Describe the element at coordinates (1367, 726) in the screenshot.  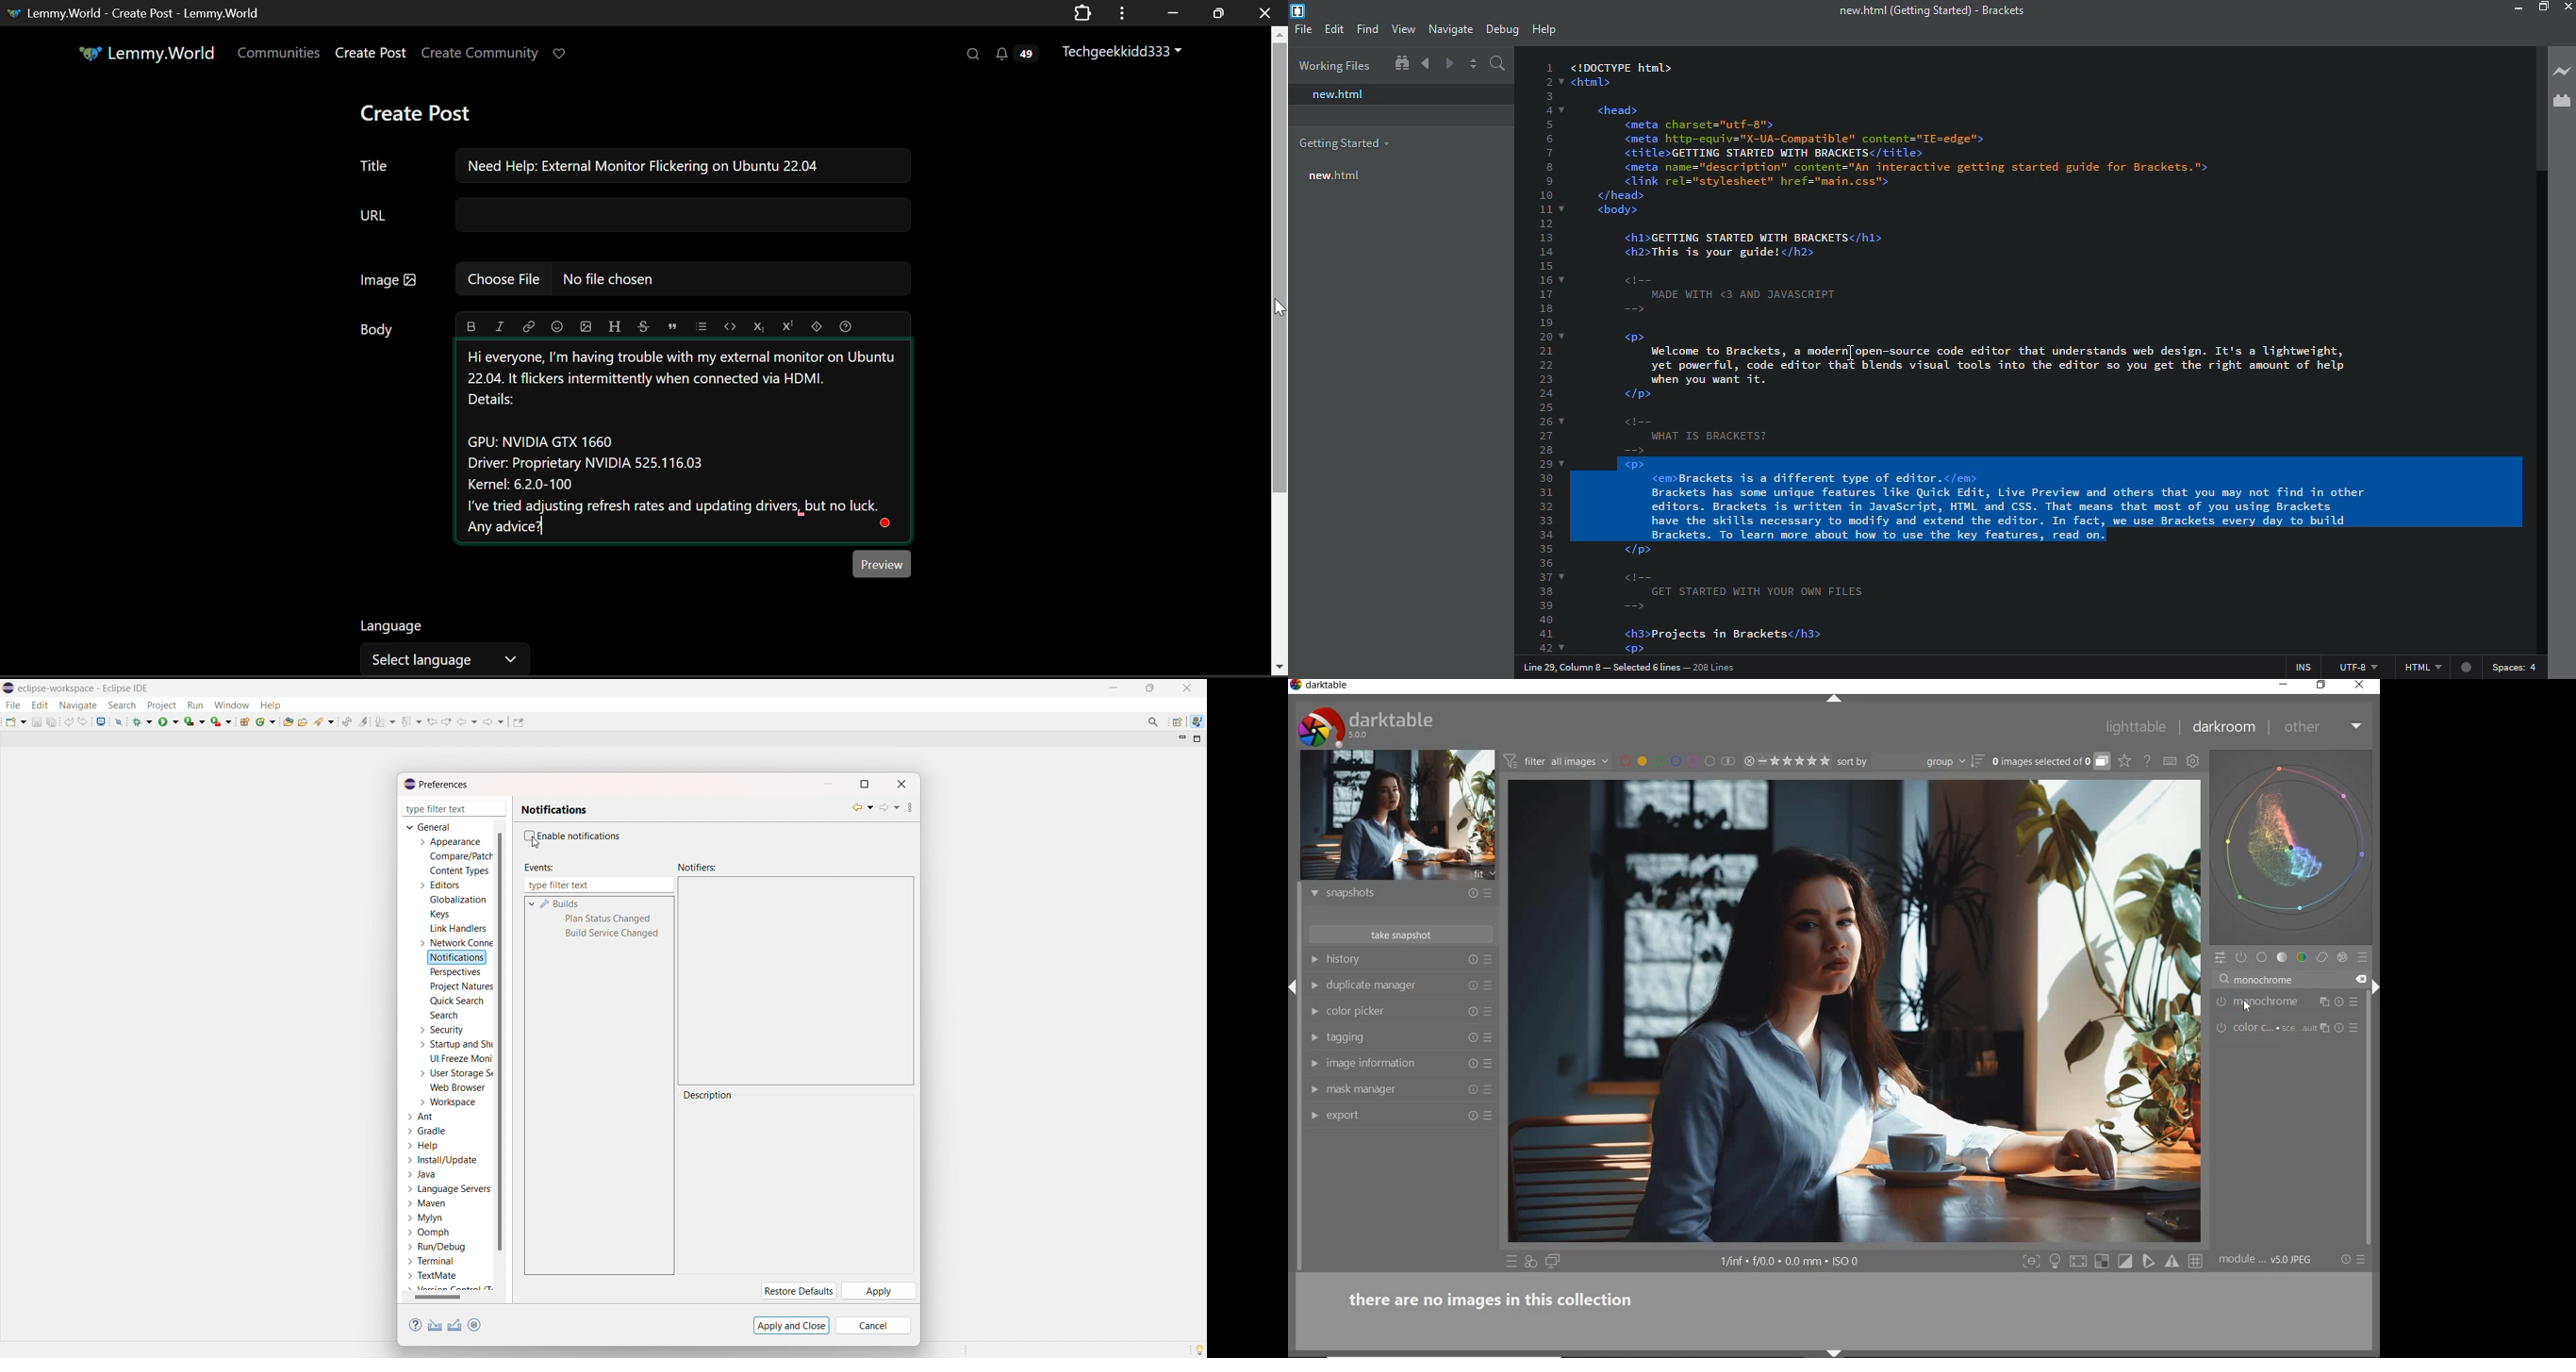
I see `system logo` at that location.